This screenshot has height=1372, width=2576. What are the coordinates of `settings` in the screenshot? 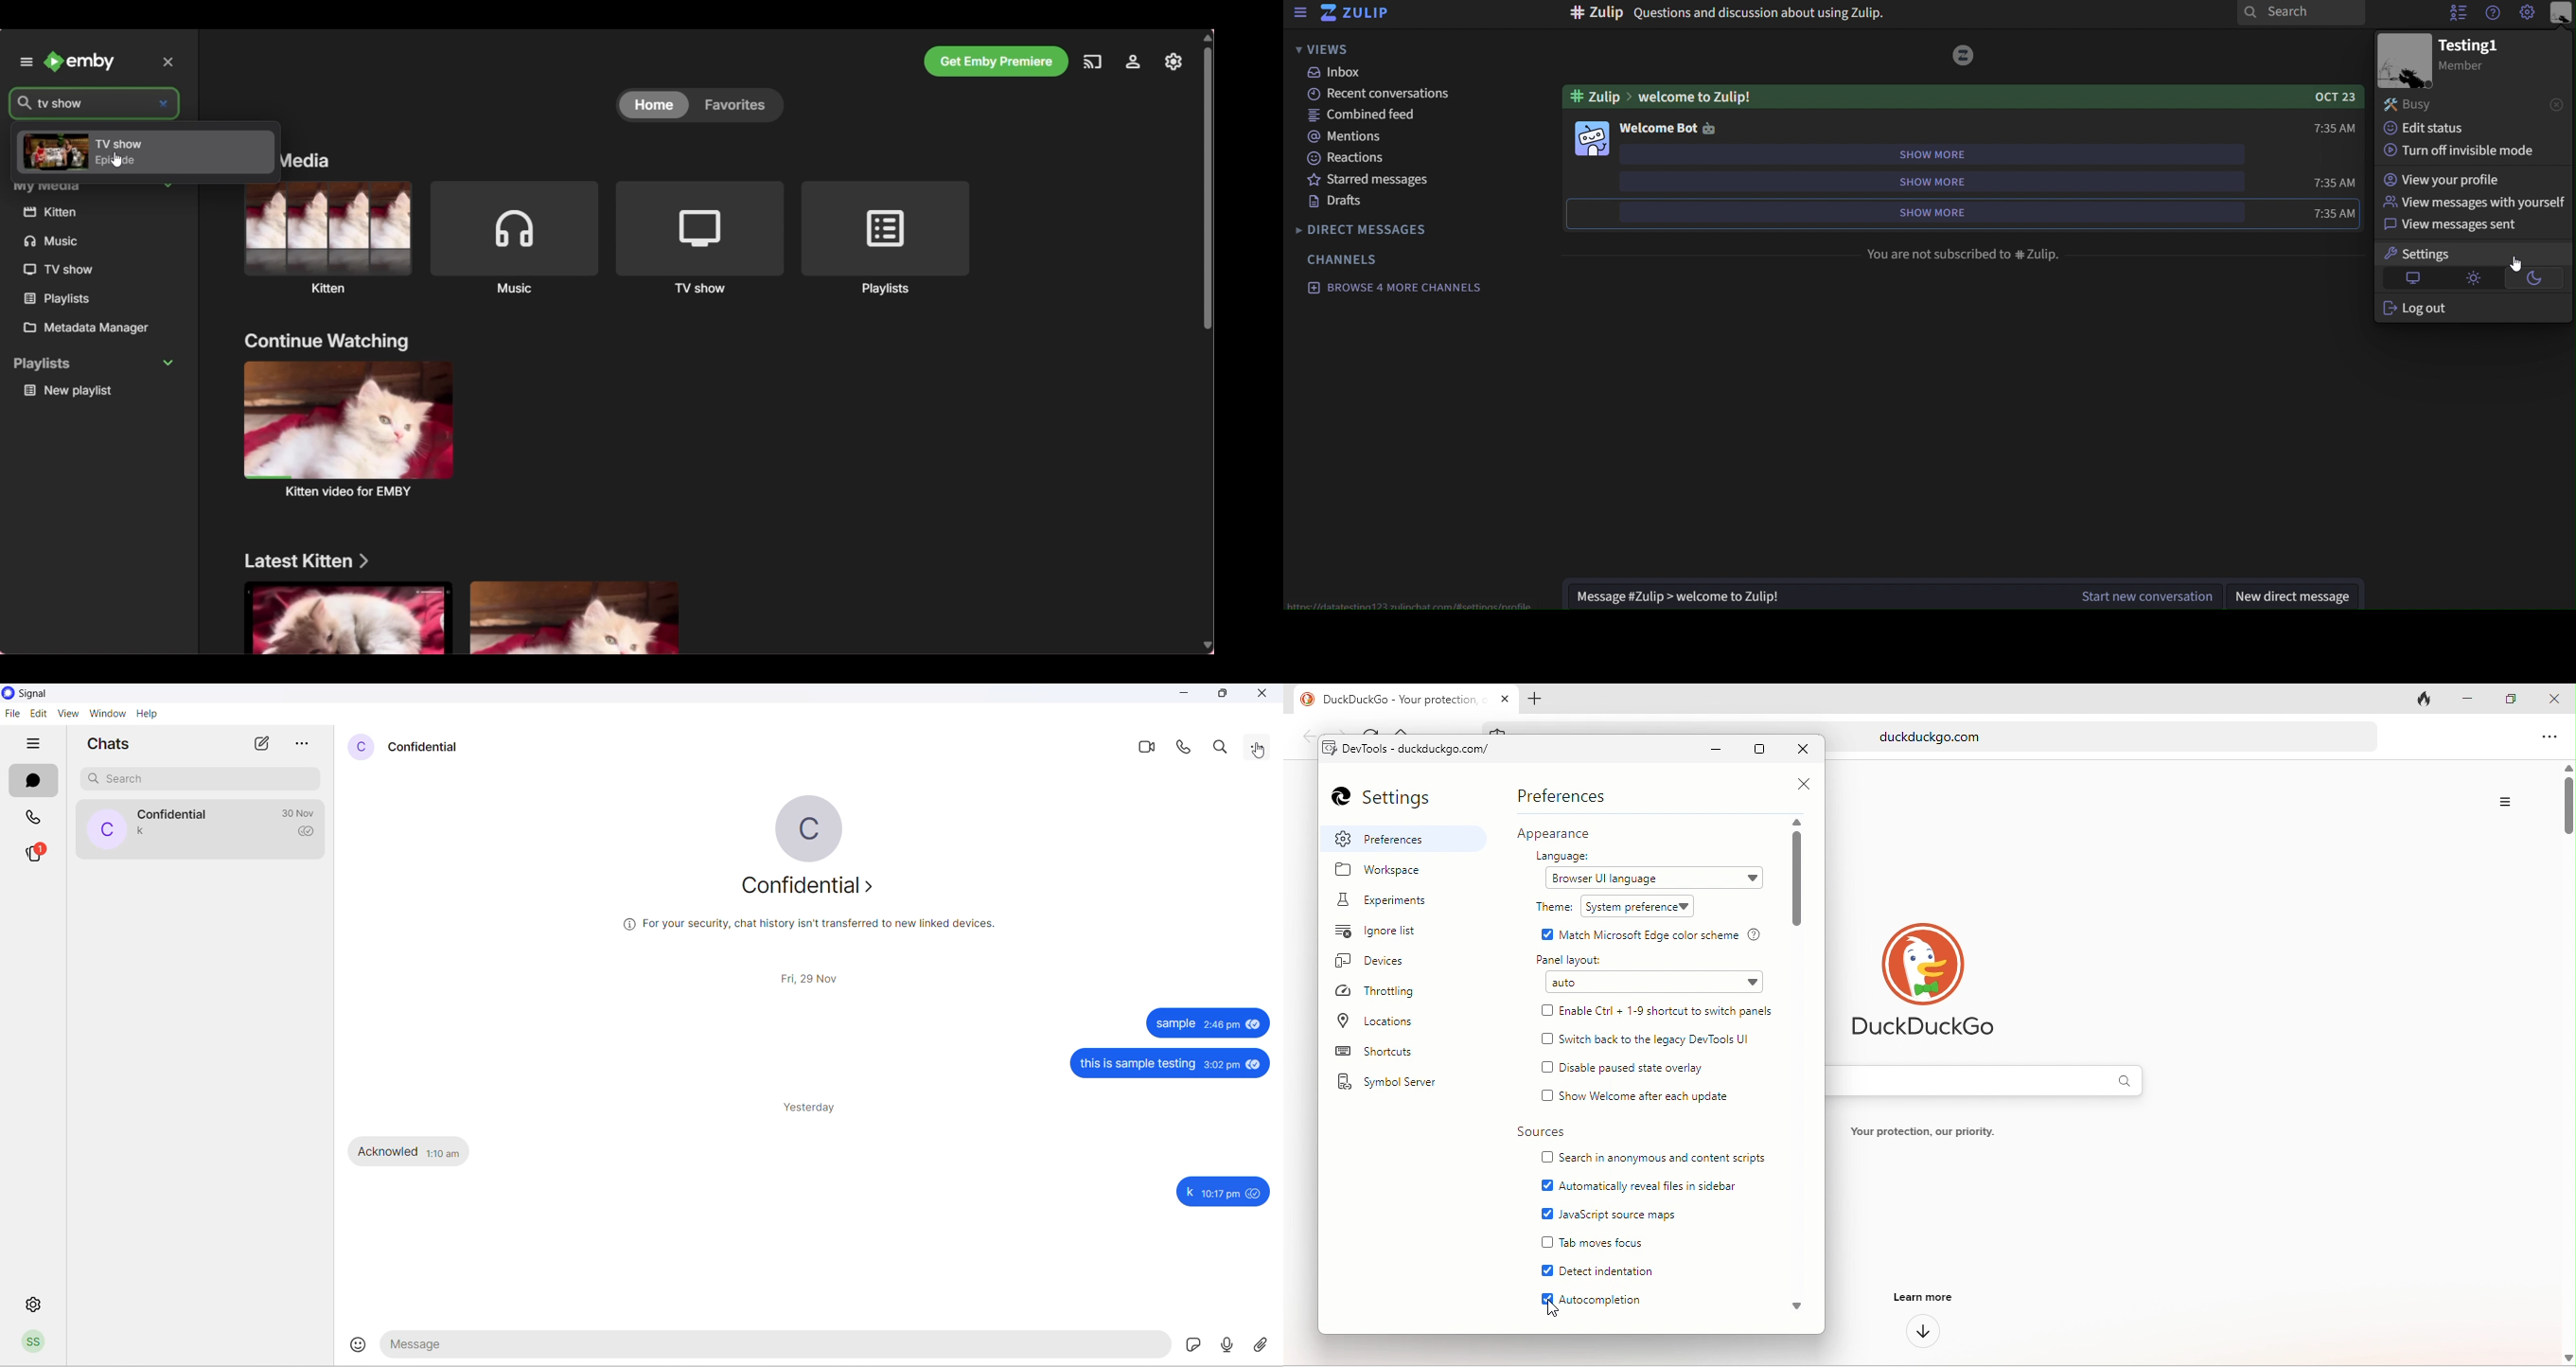 It's located at (2446, 254).